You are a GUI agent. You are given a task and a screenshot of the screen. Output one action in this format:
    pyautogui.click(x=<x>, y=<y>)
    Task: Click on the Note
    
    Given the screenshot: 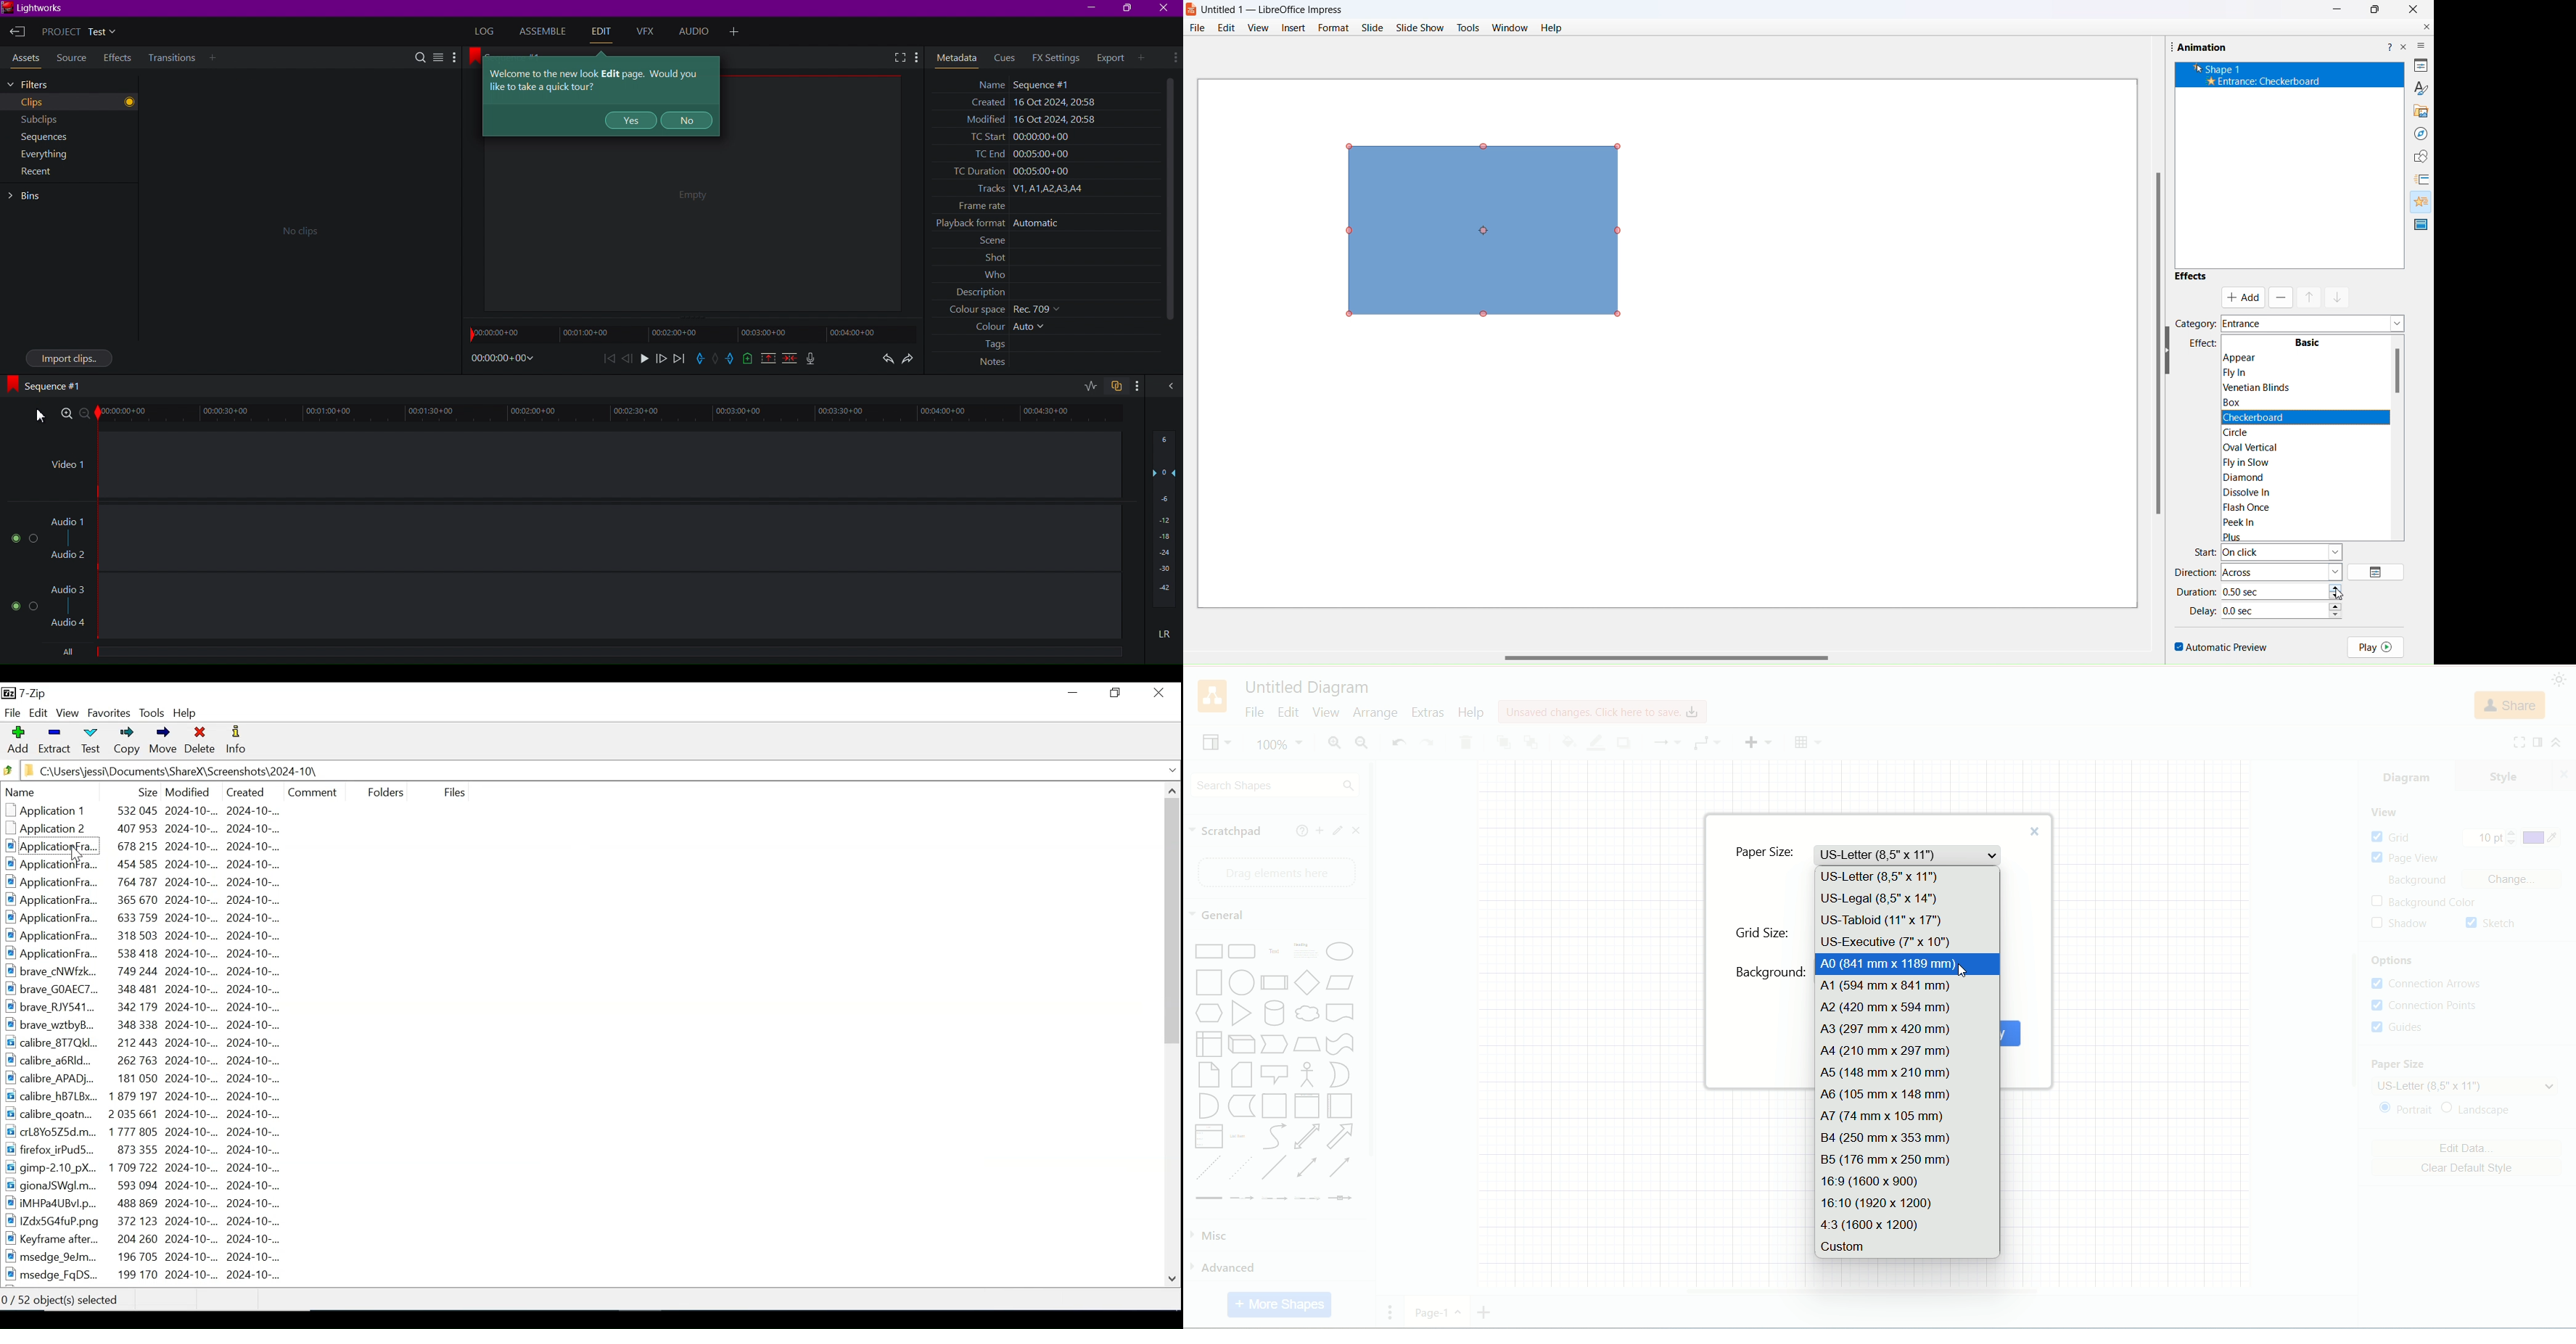 What is the action you would take?
    pyautogui.click(x=1209, y=1076)
    